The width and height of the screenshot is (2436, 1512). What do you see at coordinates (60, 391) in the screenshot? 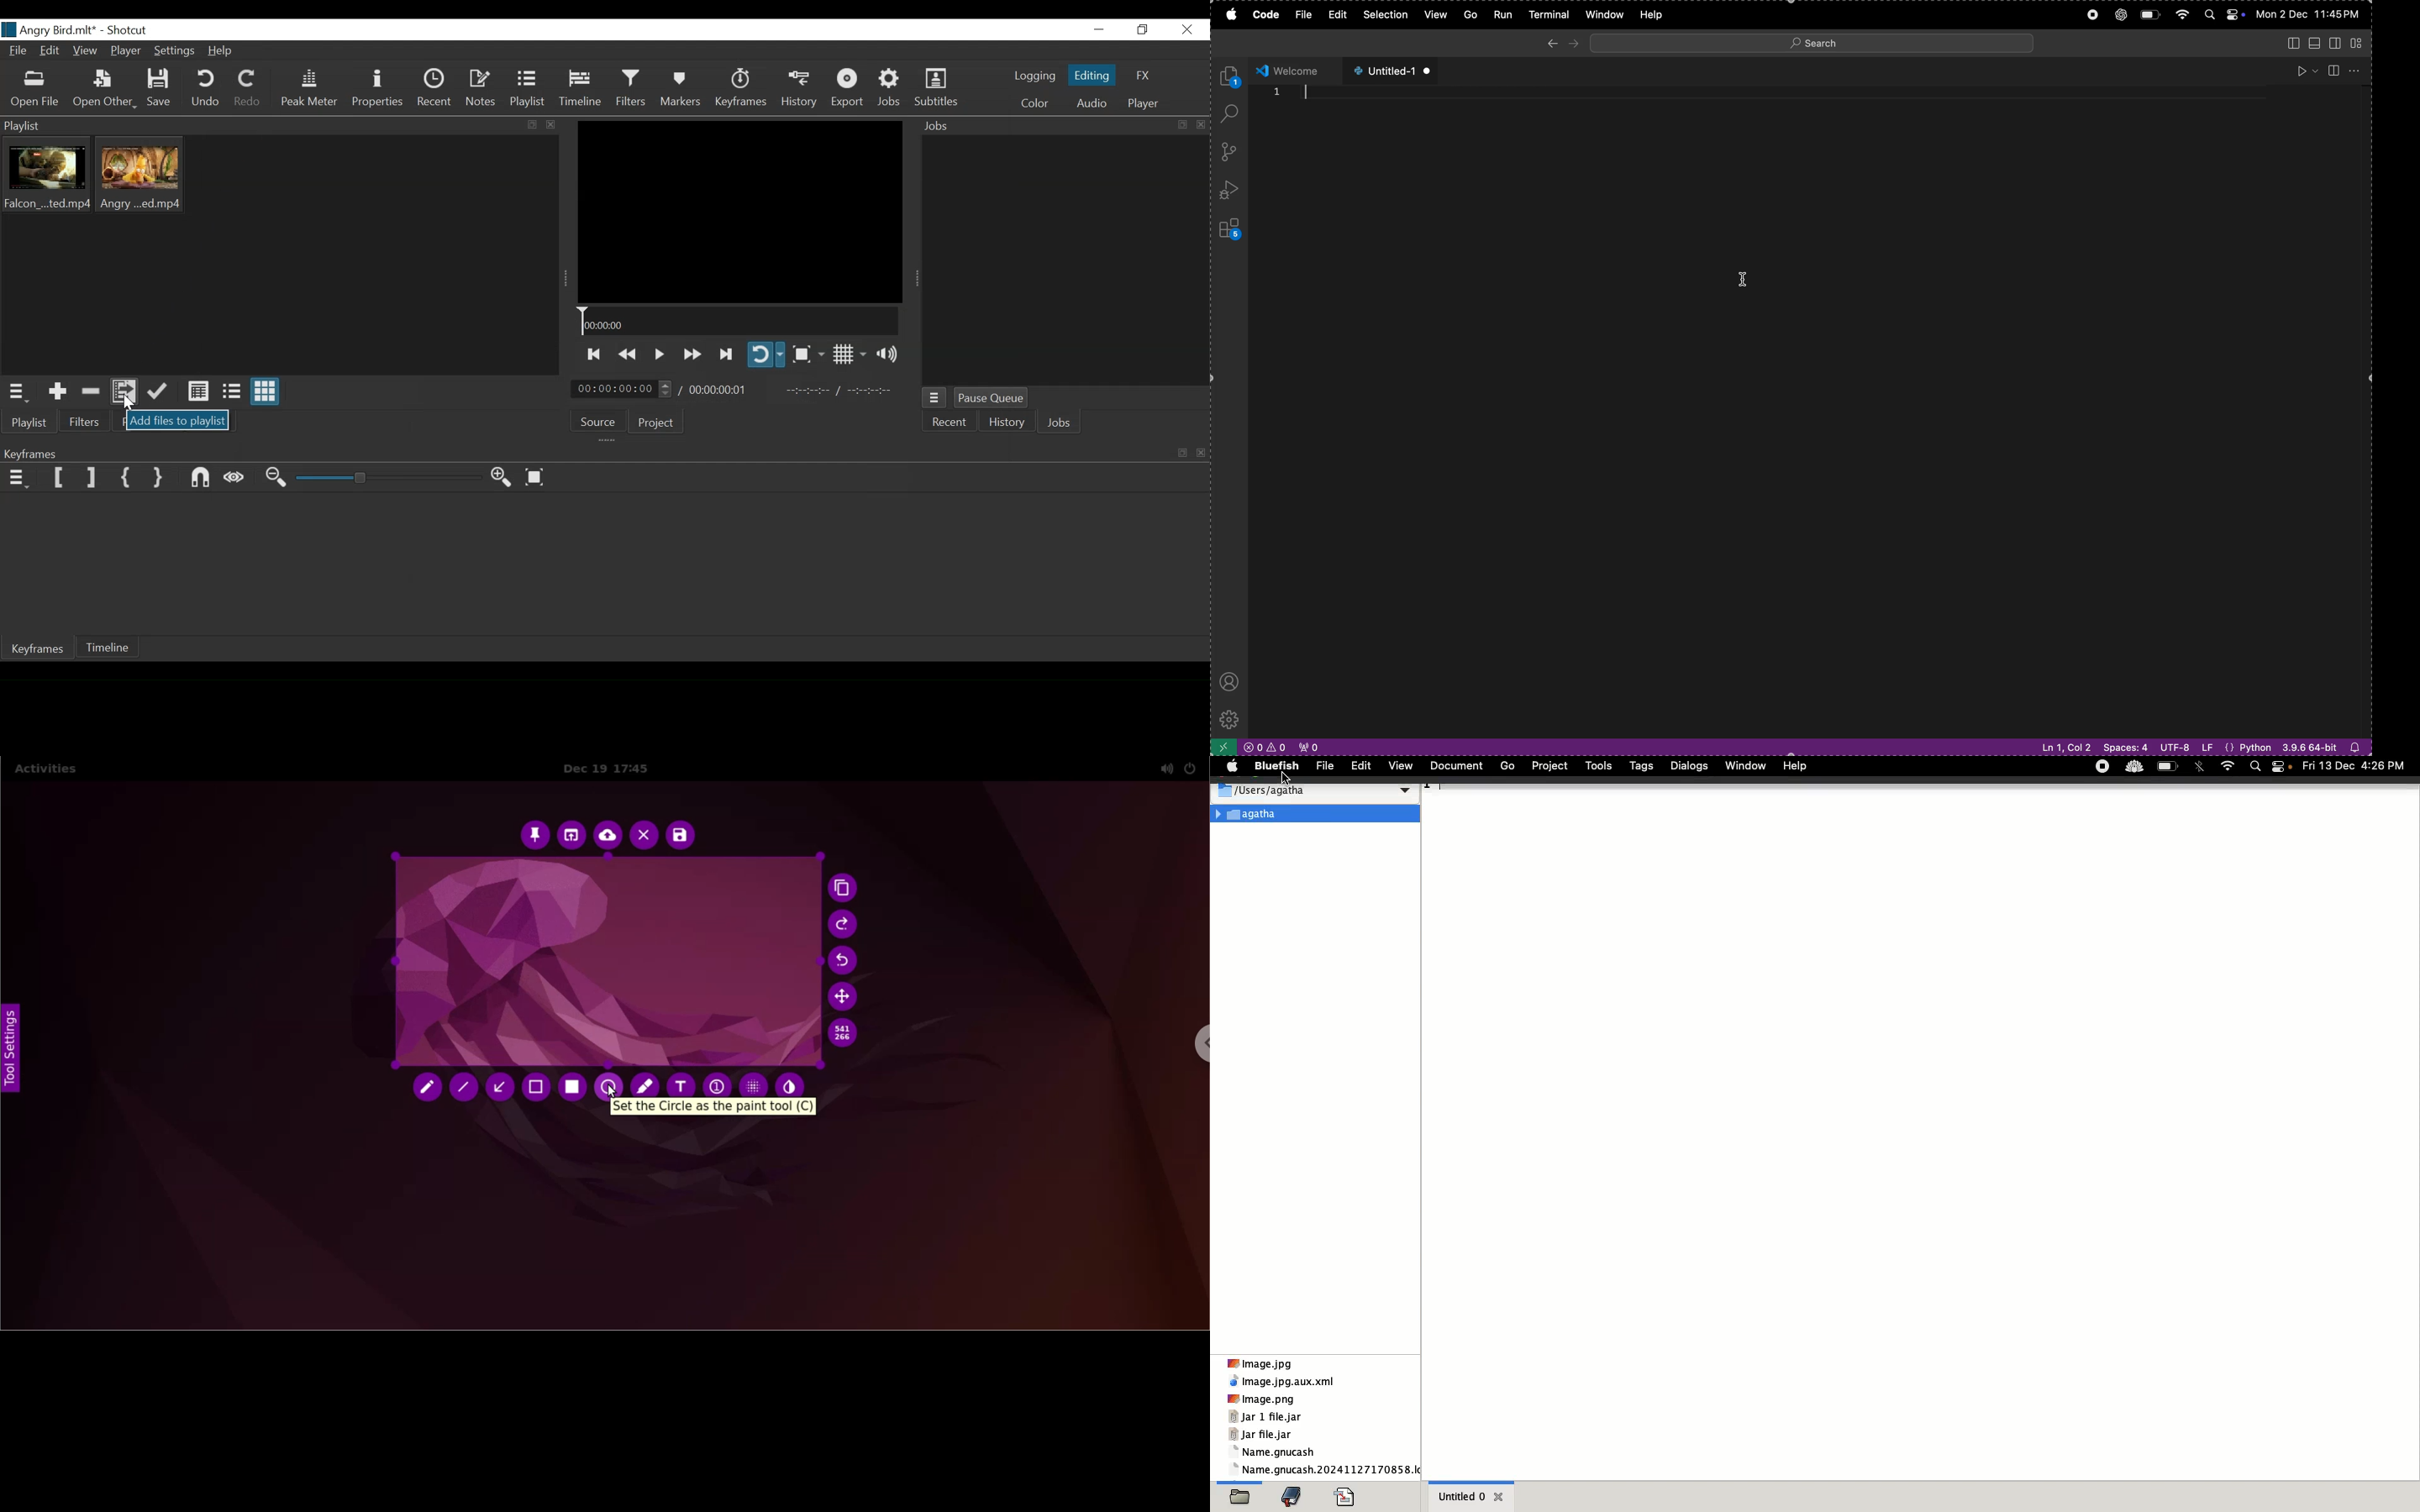
I see `Add the source to the playlist` at bounding box center [60, 391].